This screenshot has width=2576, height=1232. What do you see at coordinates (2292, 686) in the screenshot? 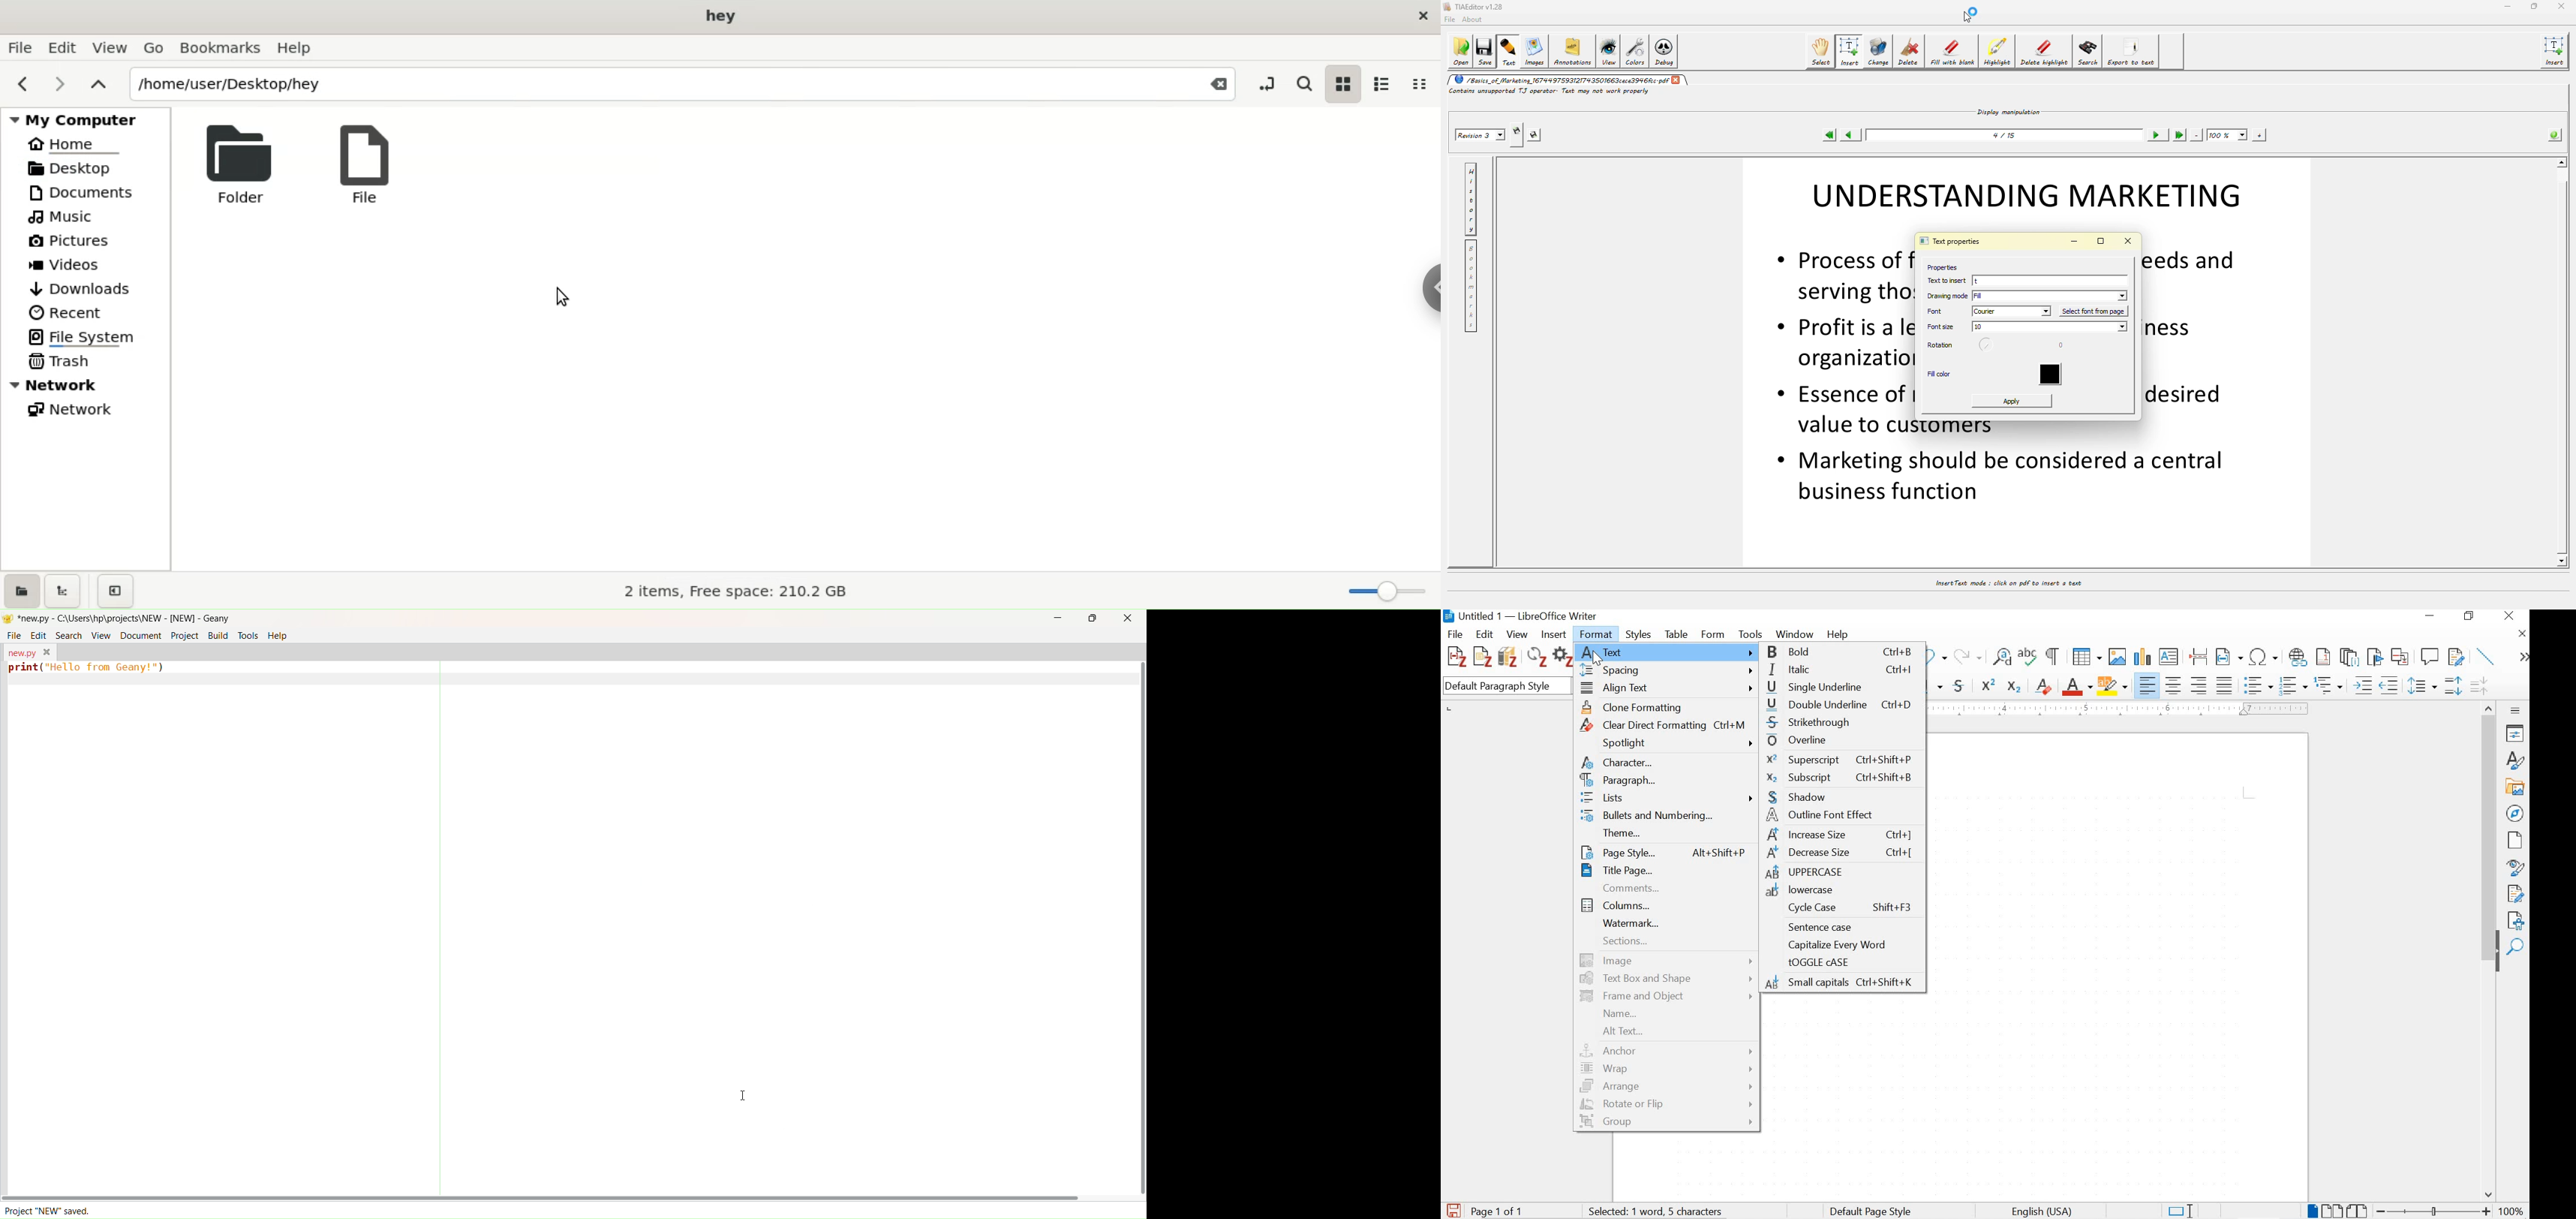
I see `toggle ordered list` at bounding box center [2292, 686].